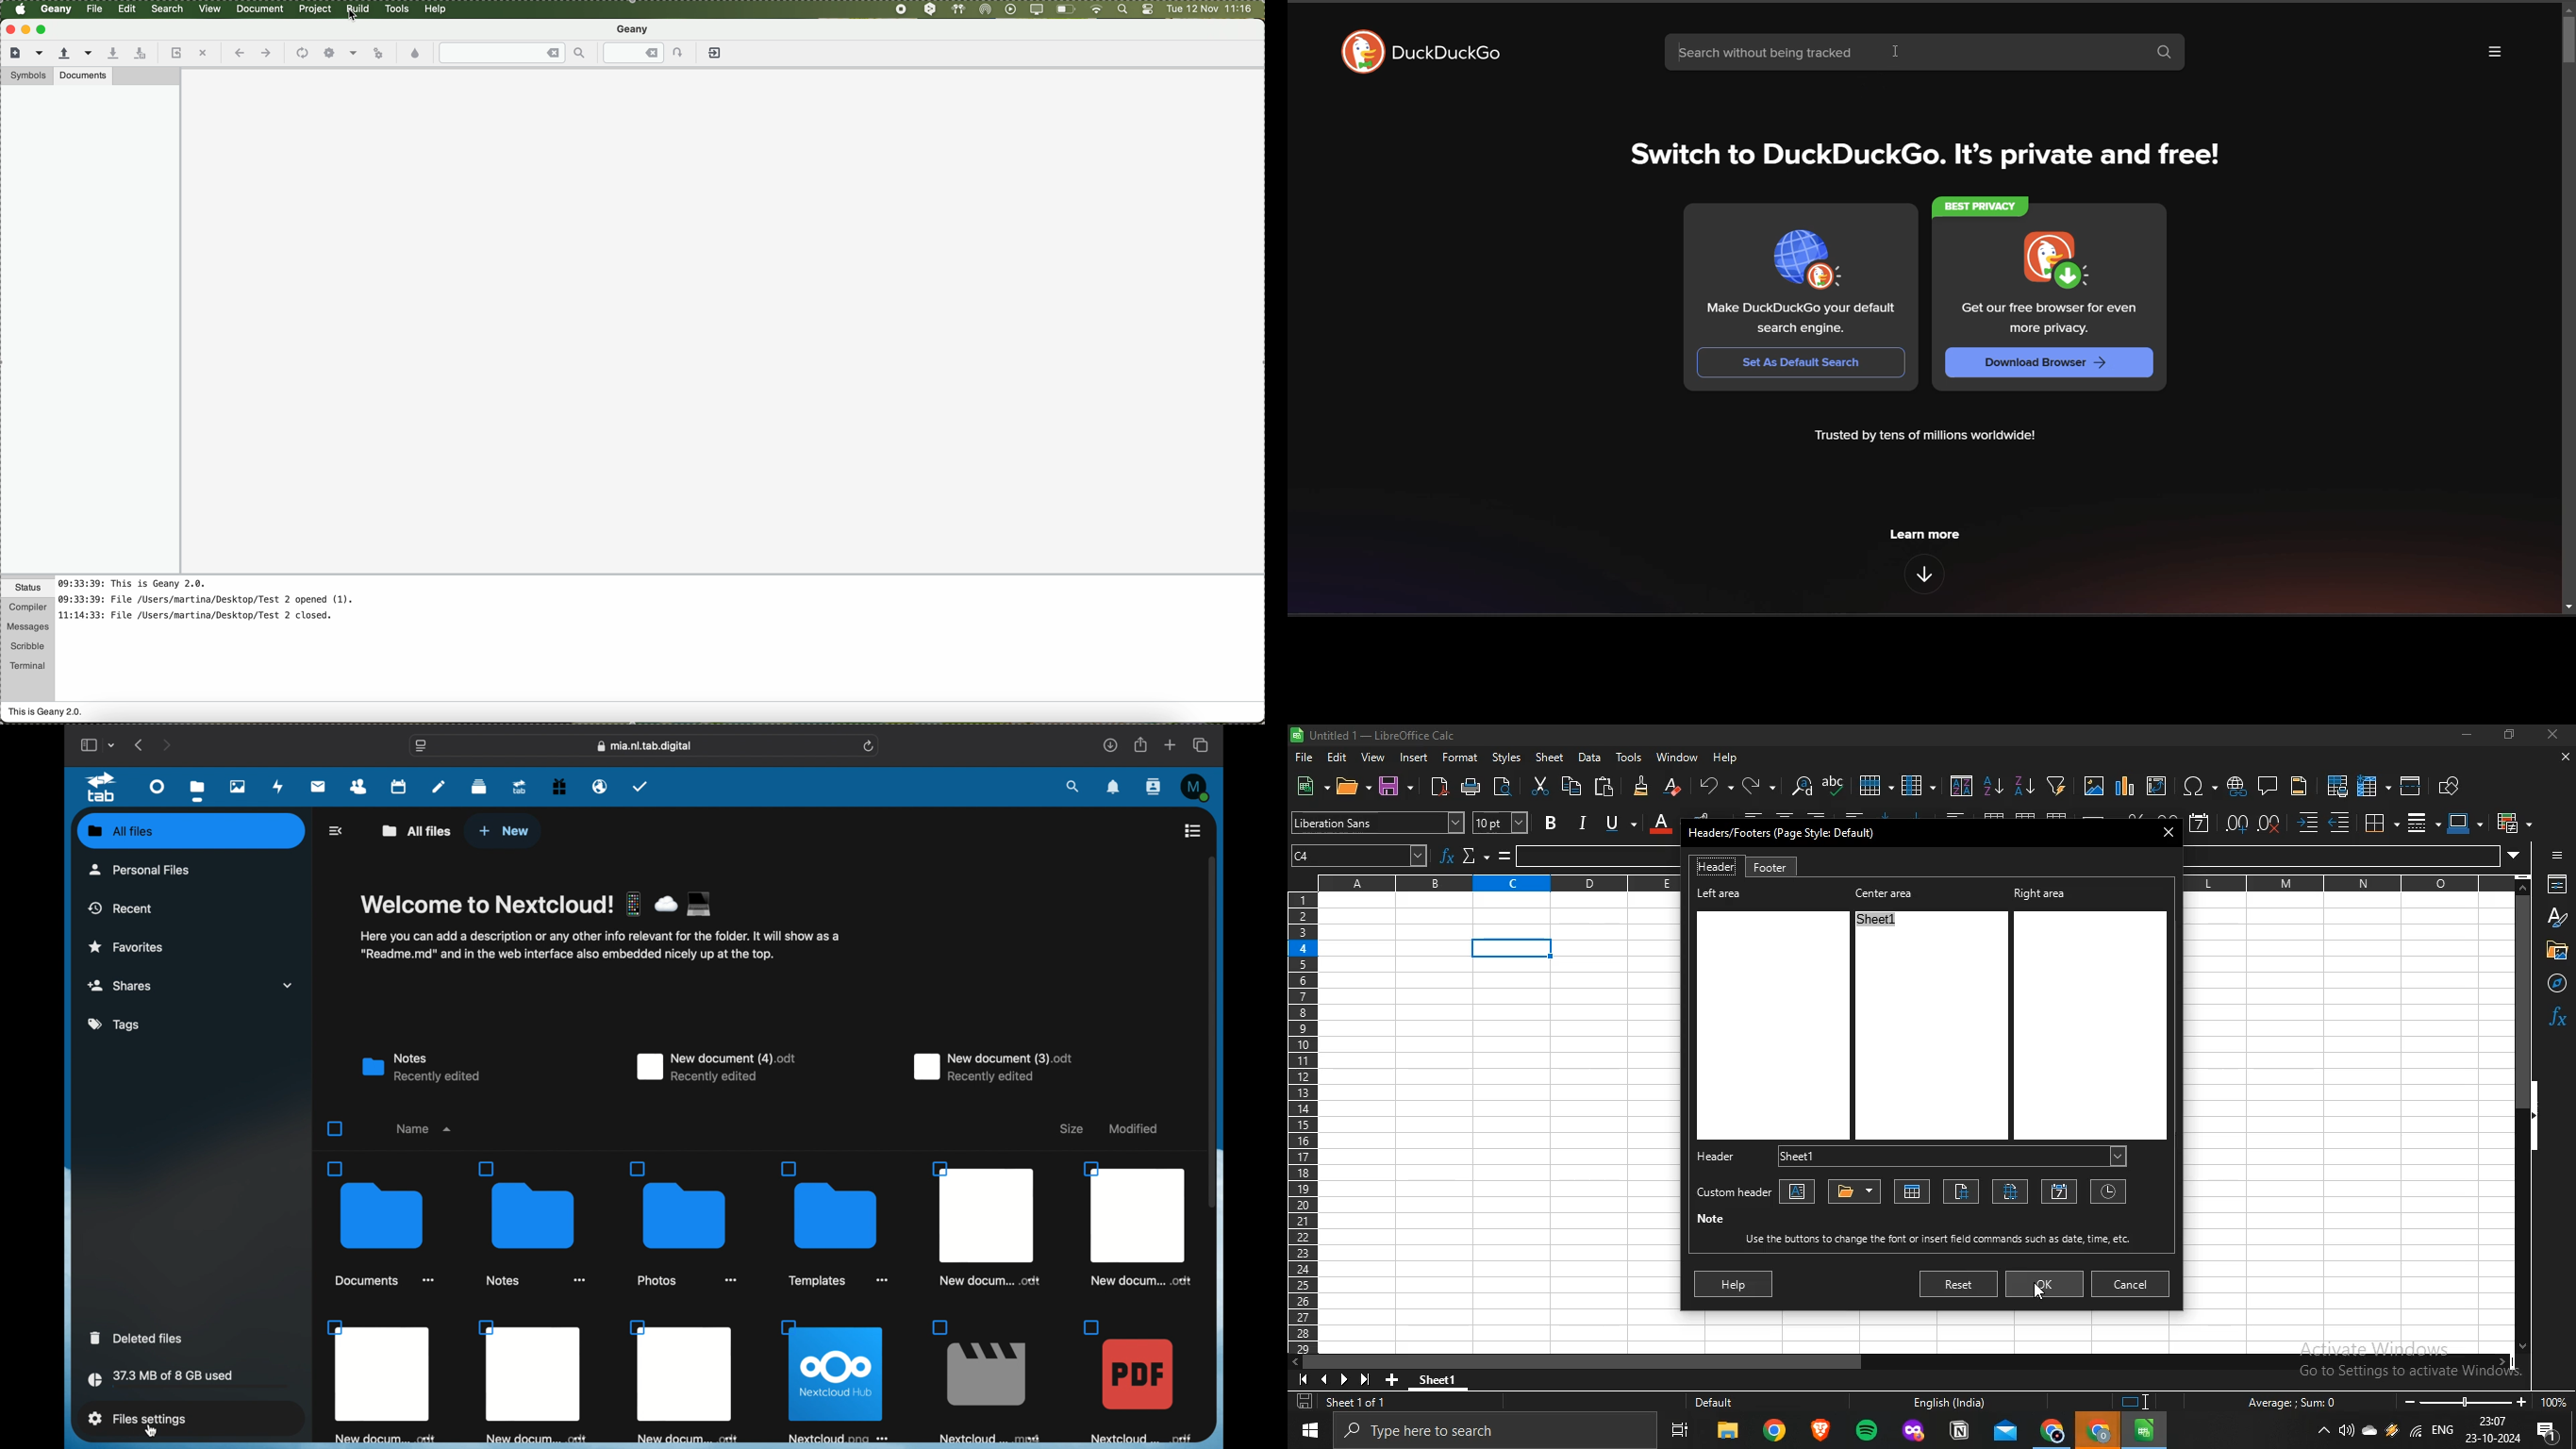 The height and width of the screenshot is (1456, 2576). What do you see at coordinates (1588, 757) in the screenshot?
I see `data` at bounding box center [1588, 757].